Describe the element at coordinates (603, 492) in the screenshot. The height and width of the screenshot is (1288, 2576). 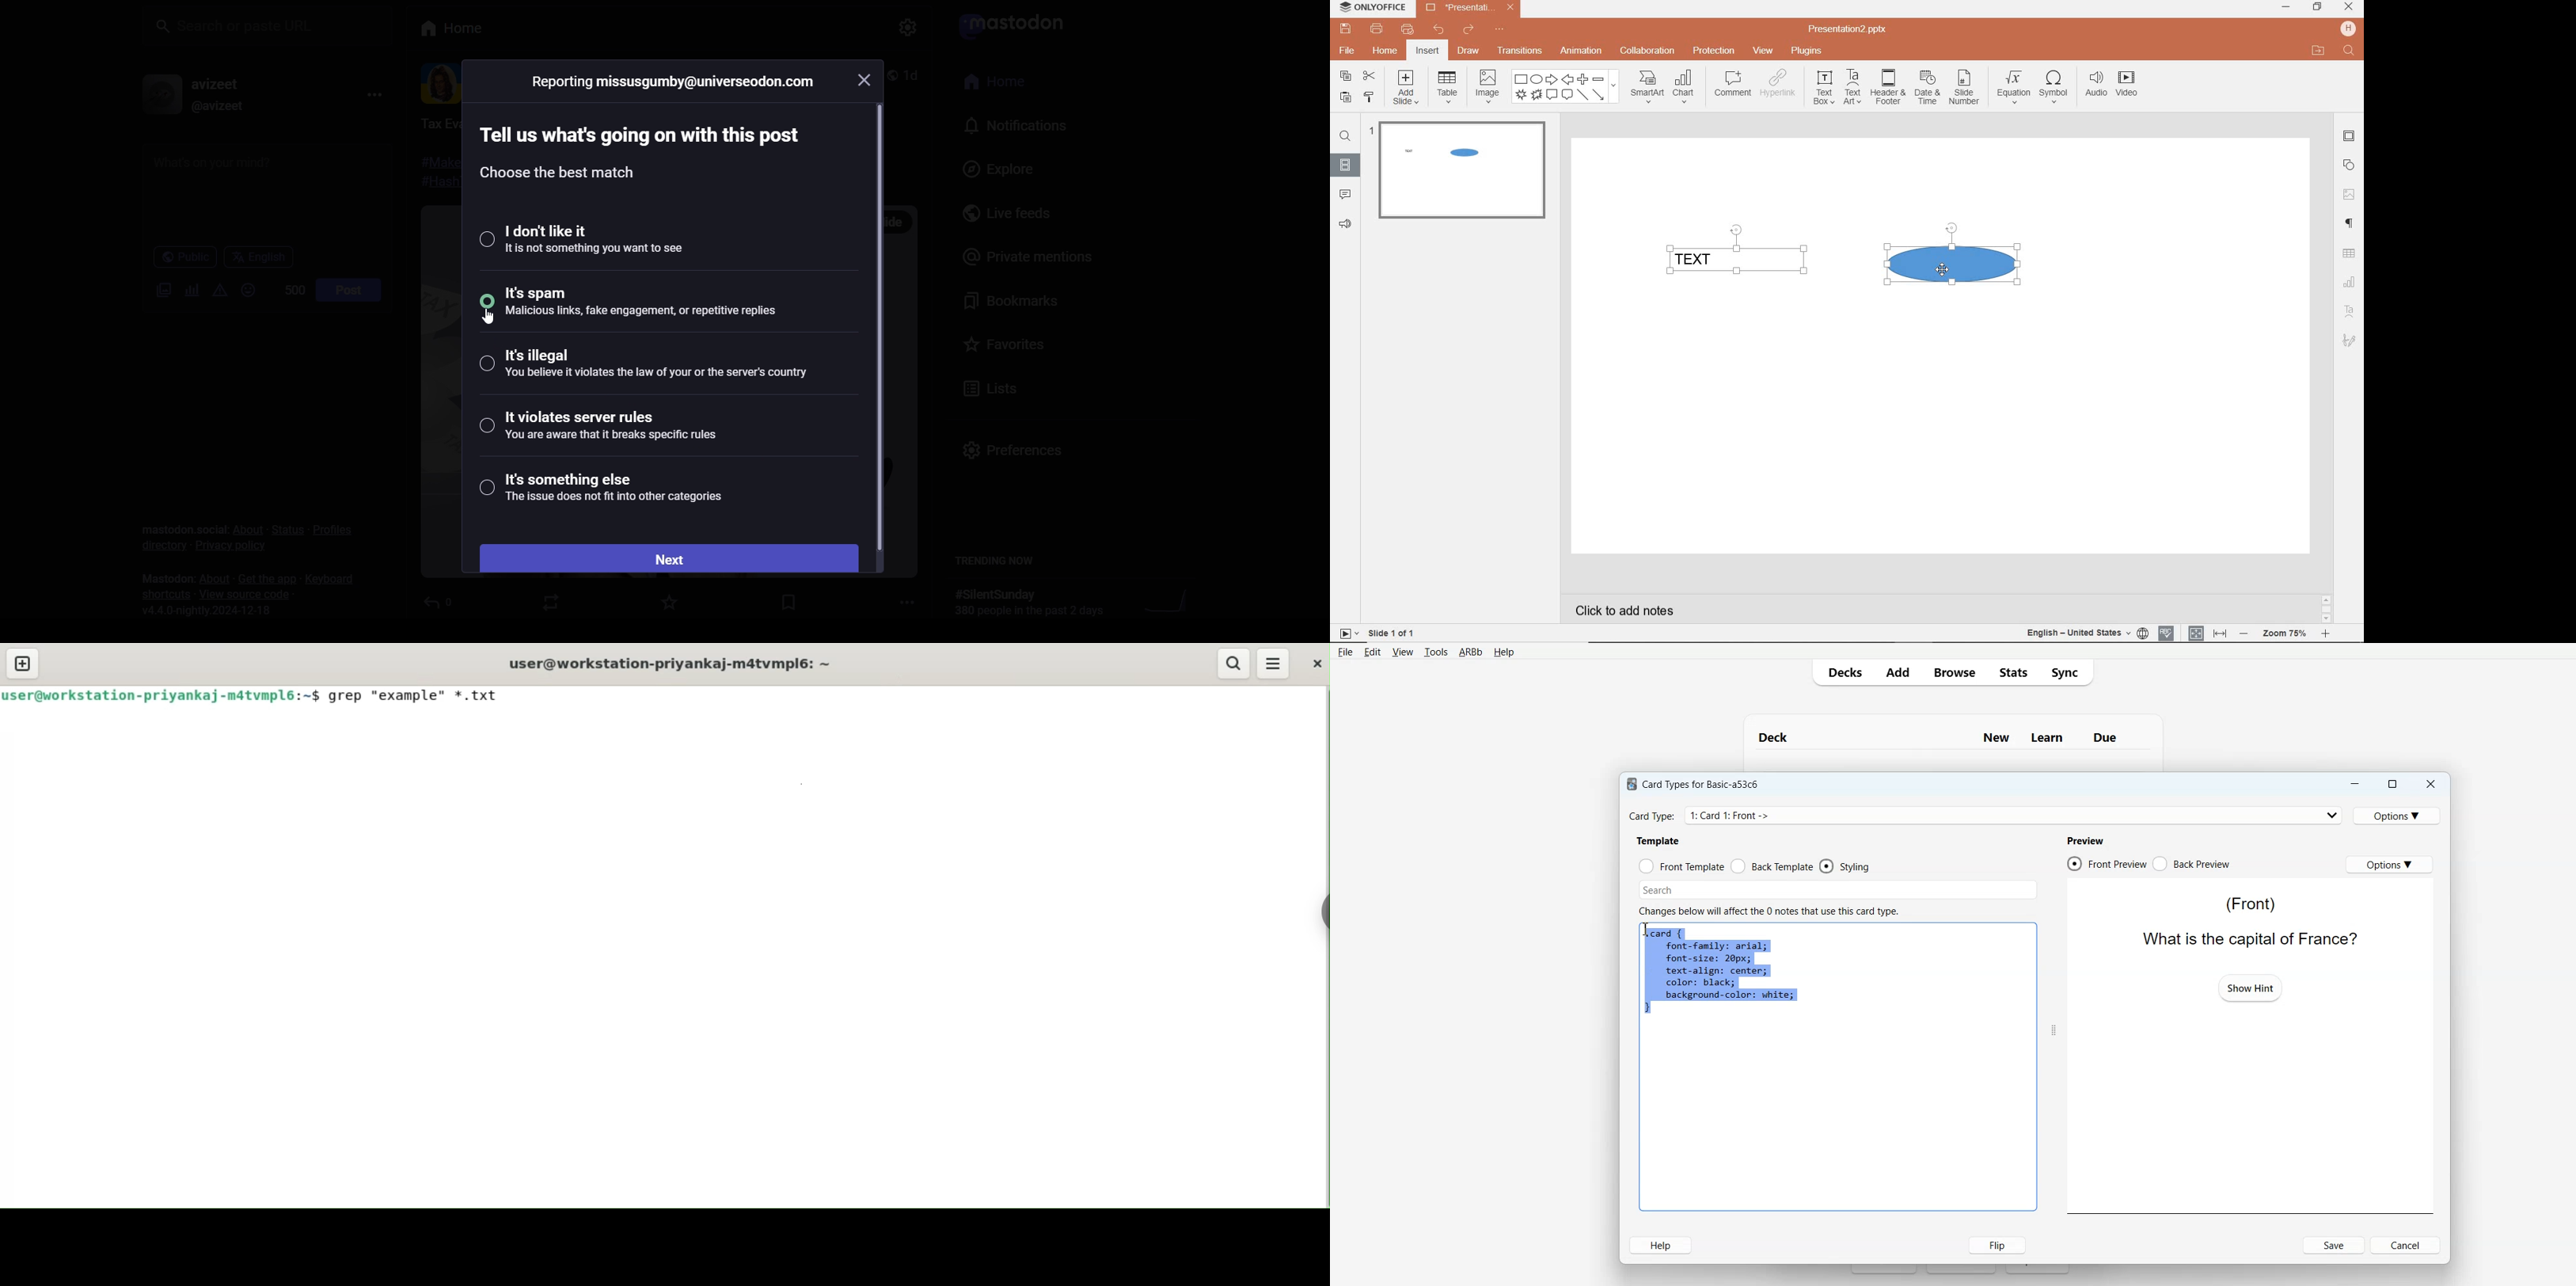
I see `something else` at that location.